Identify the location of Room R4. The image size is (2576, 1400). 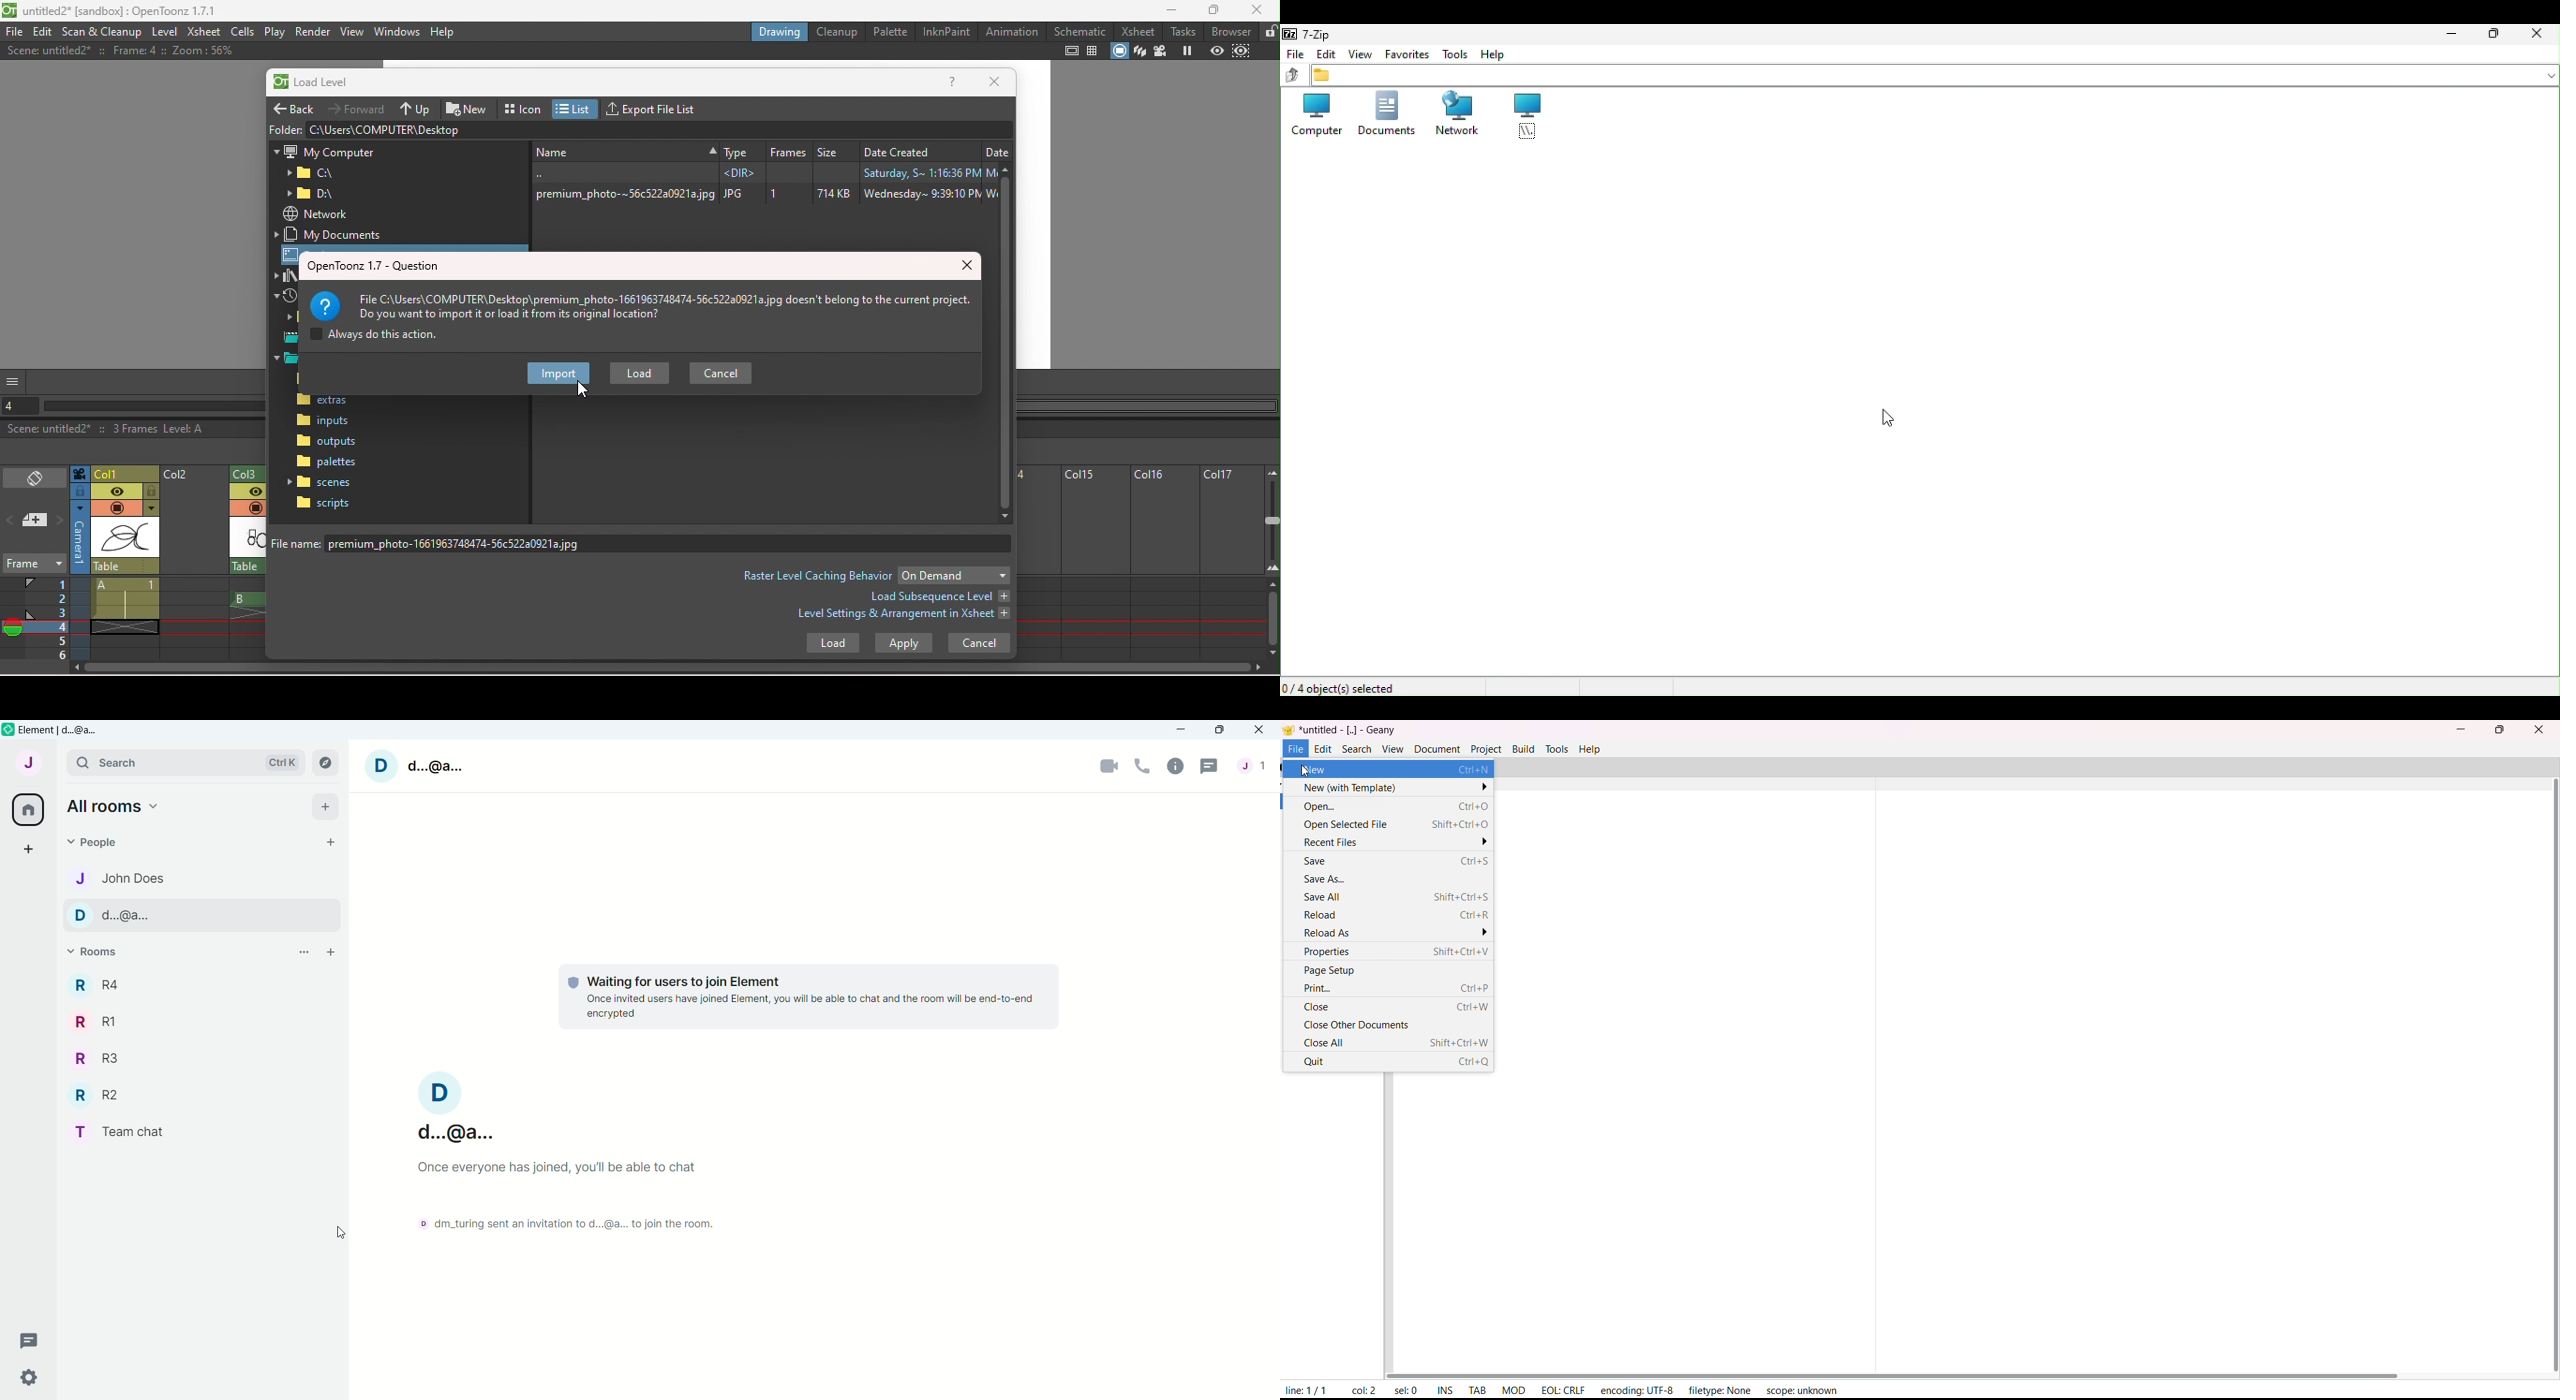
(103, 985).